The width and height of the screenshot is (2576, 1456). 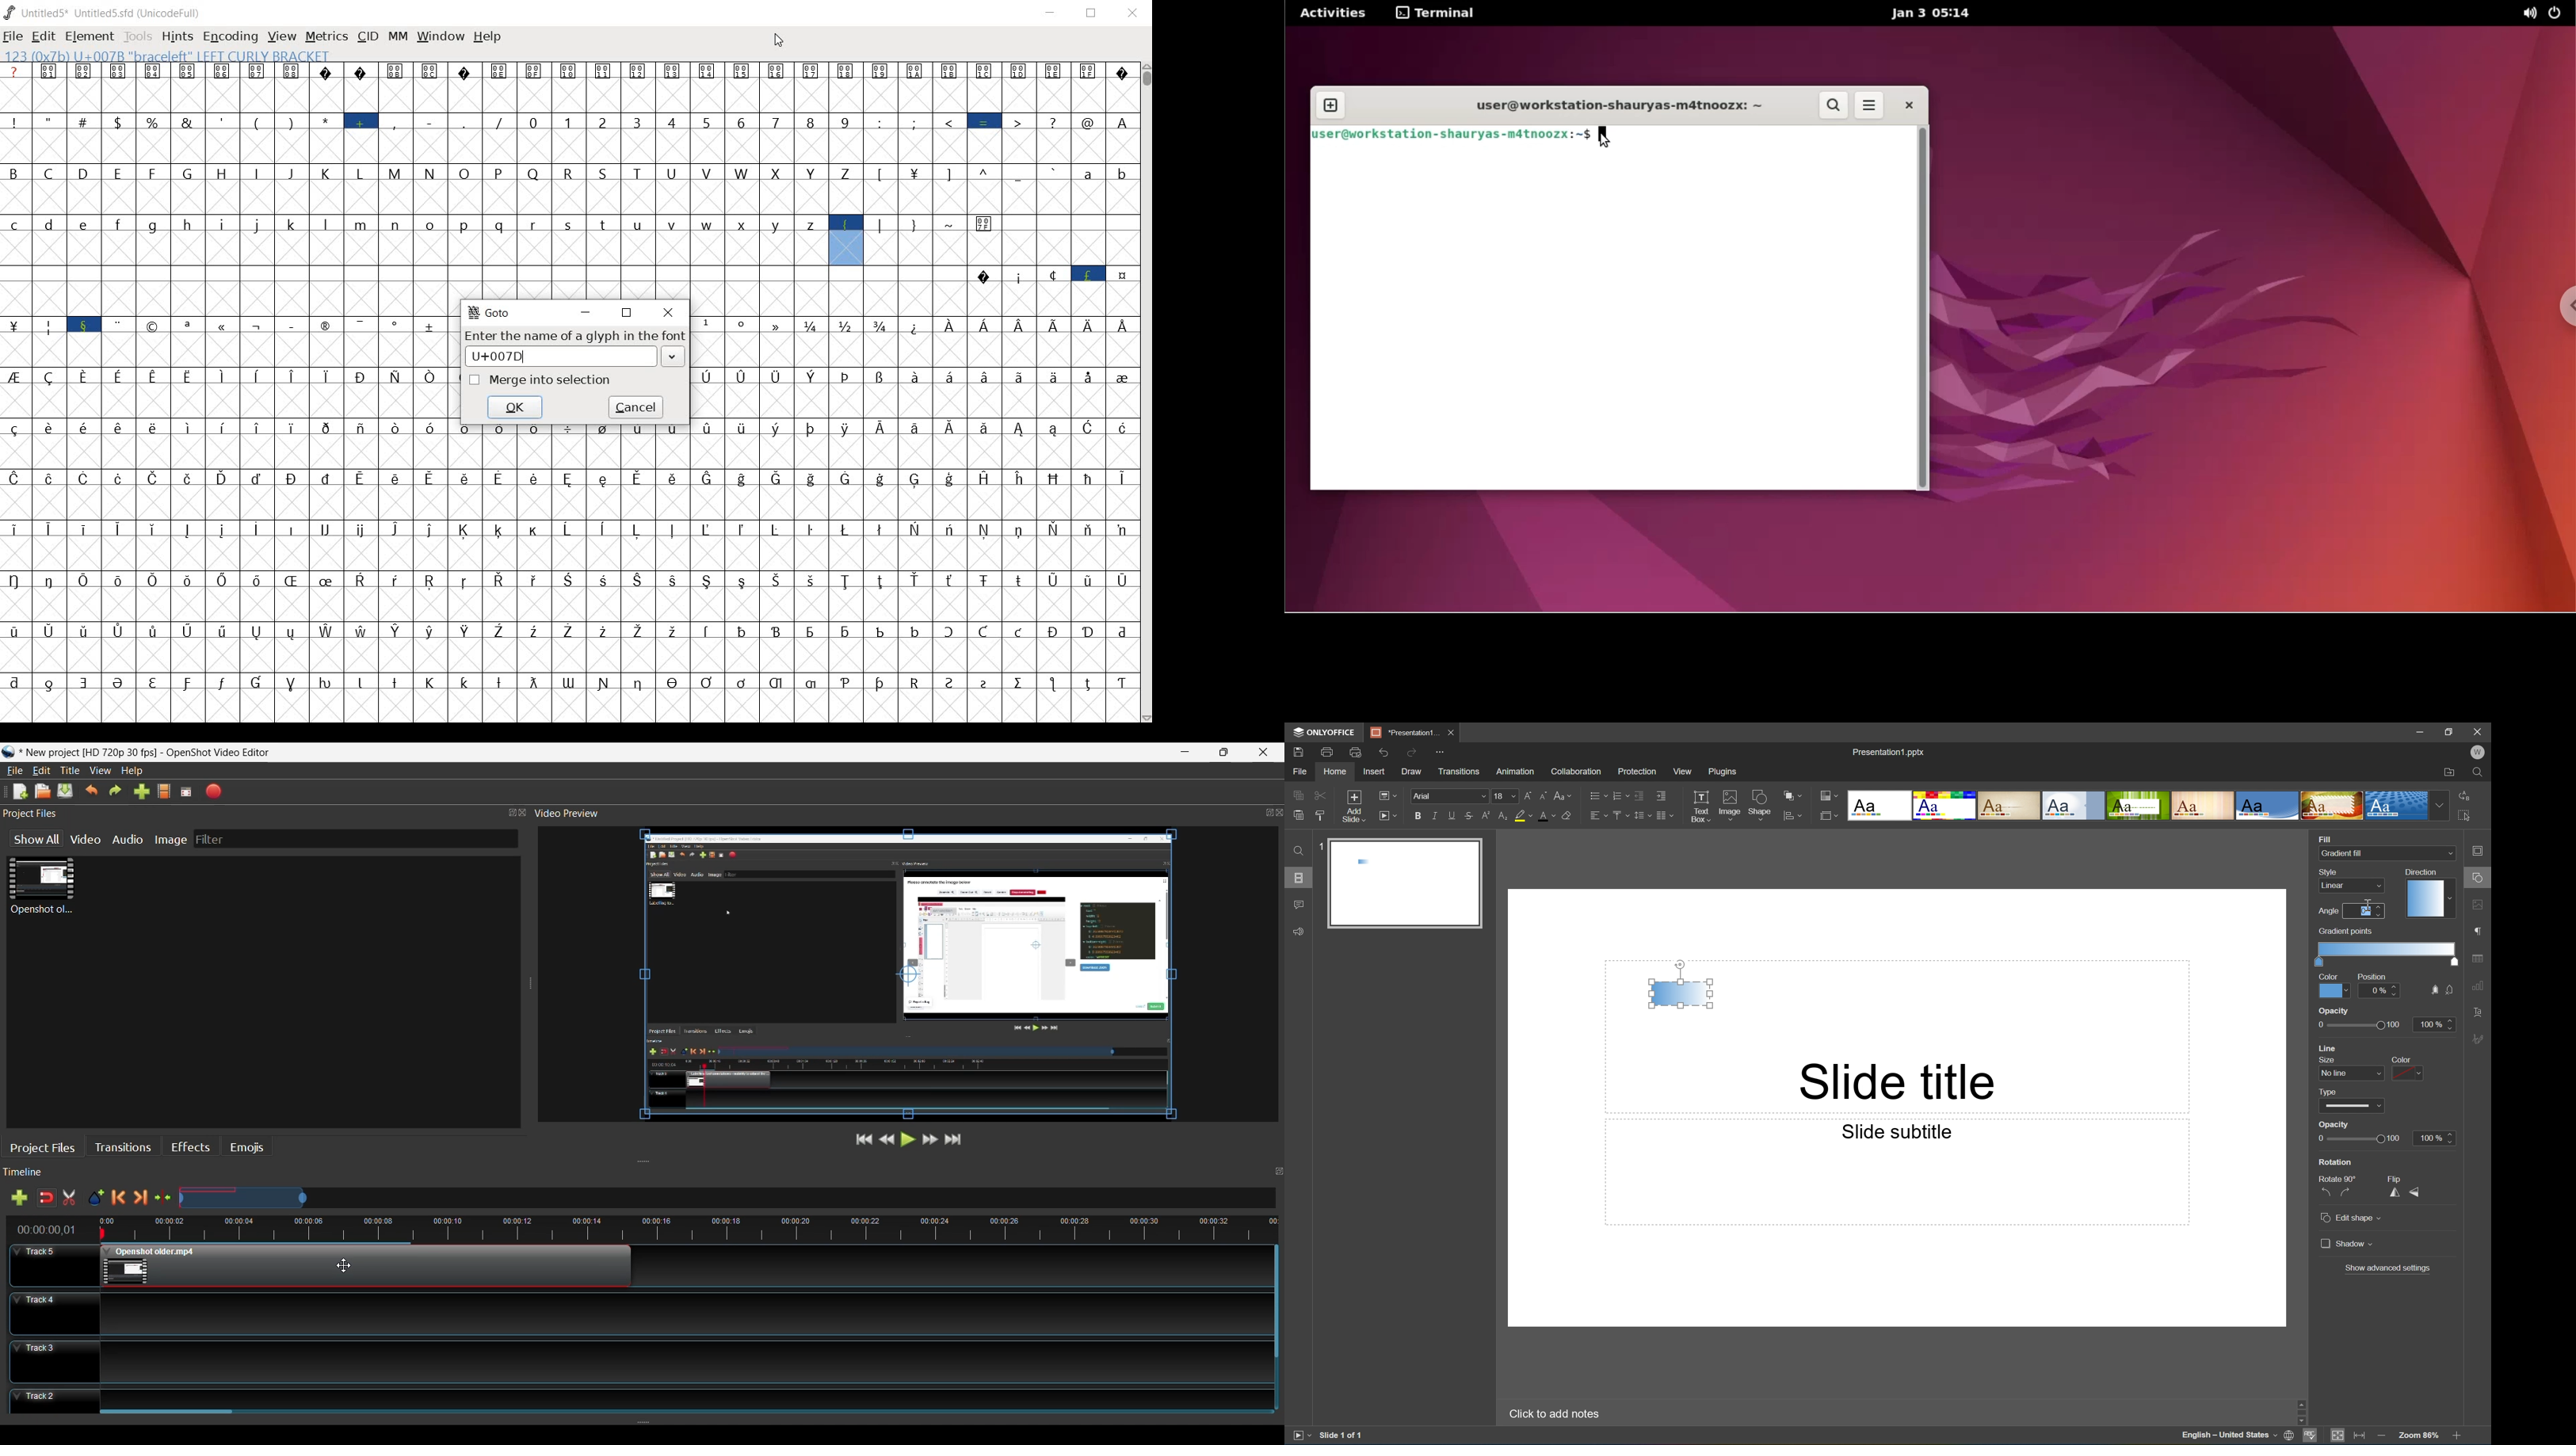 I want to click on Position, so click(x=2371, y=977).